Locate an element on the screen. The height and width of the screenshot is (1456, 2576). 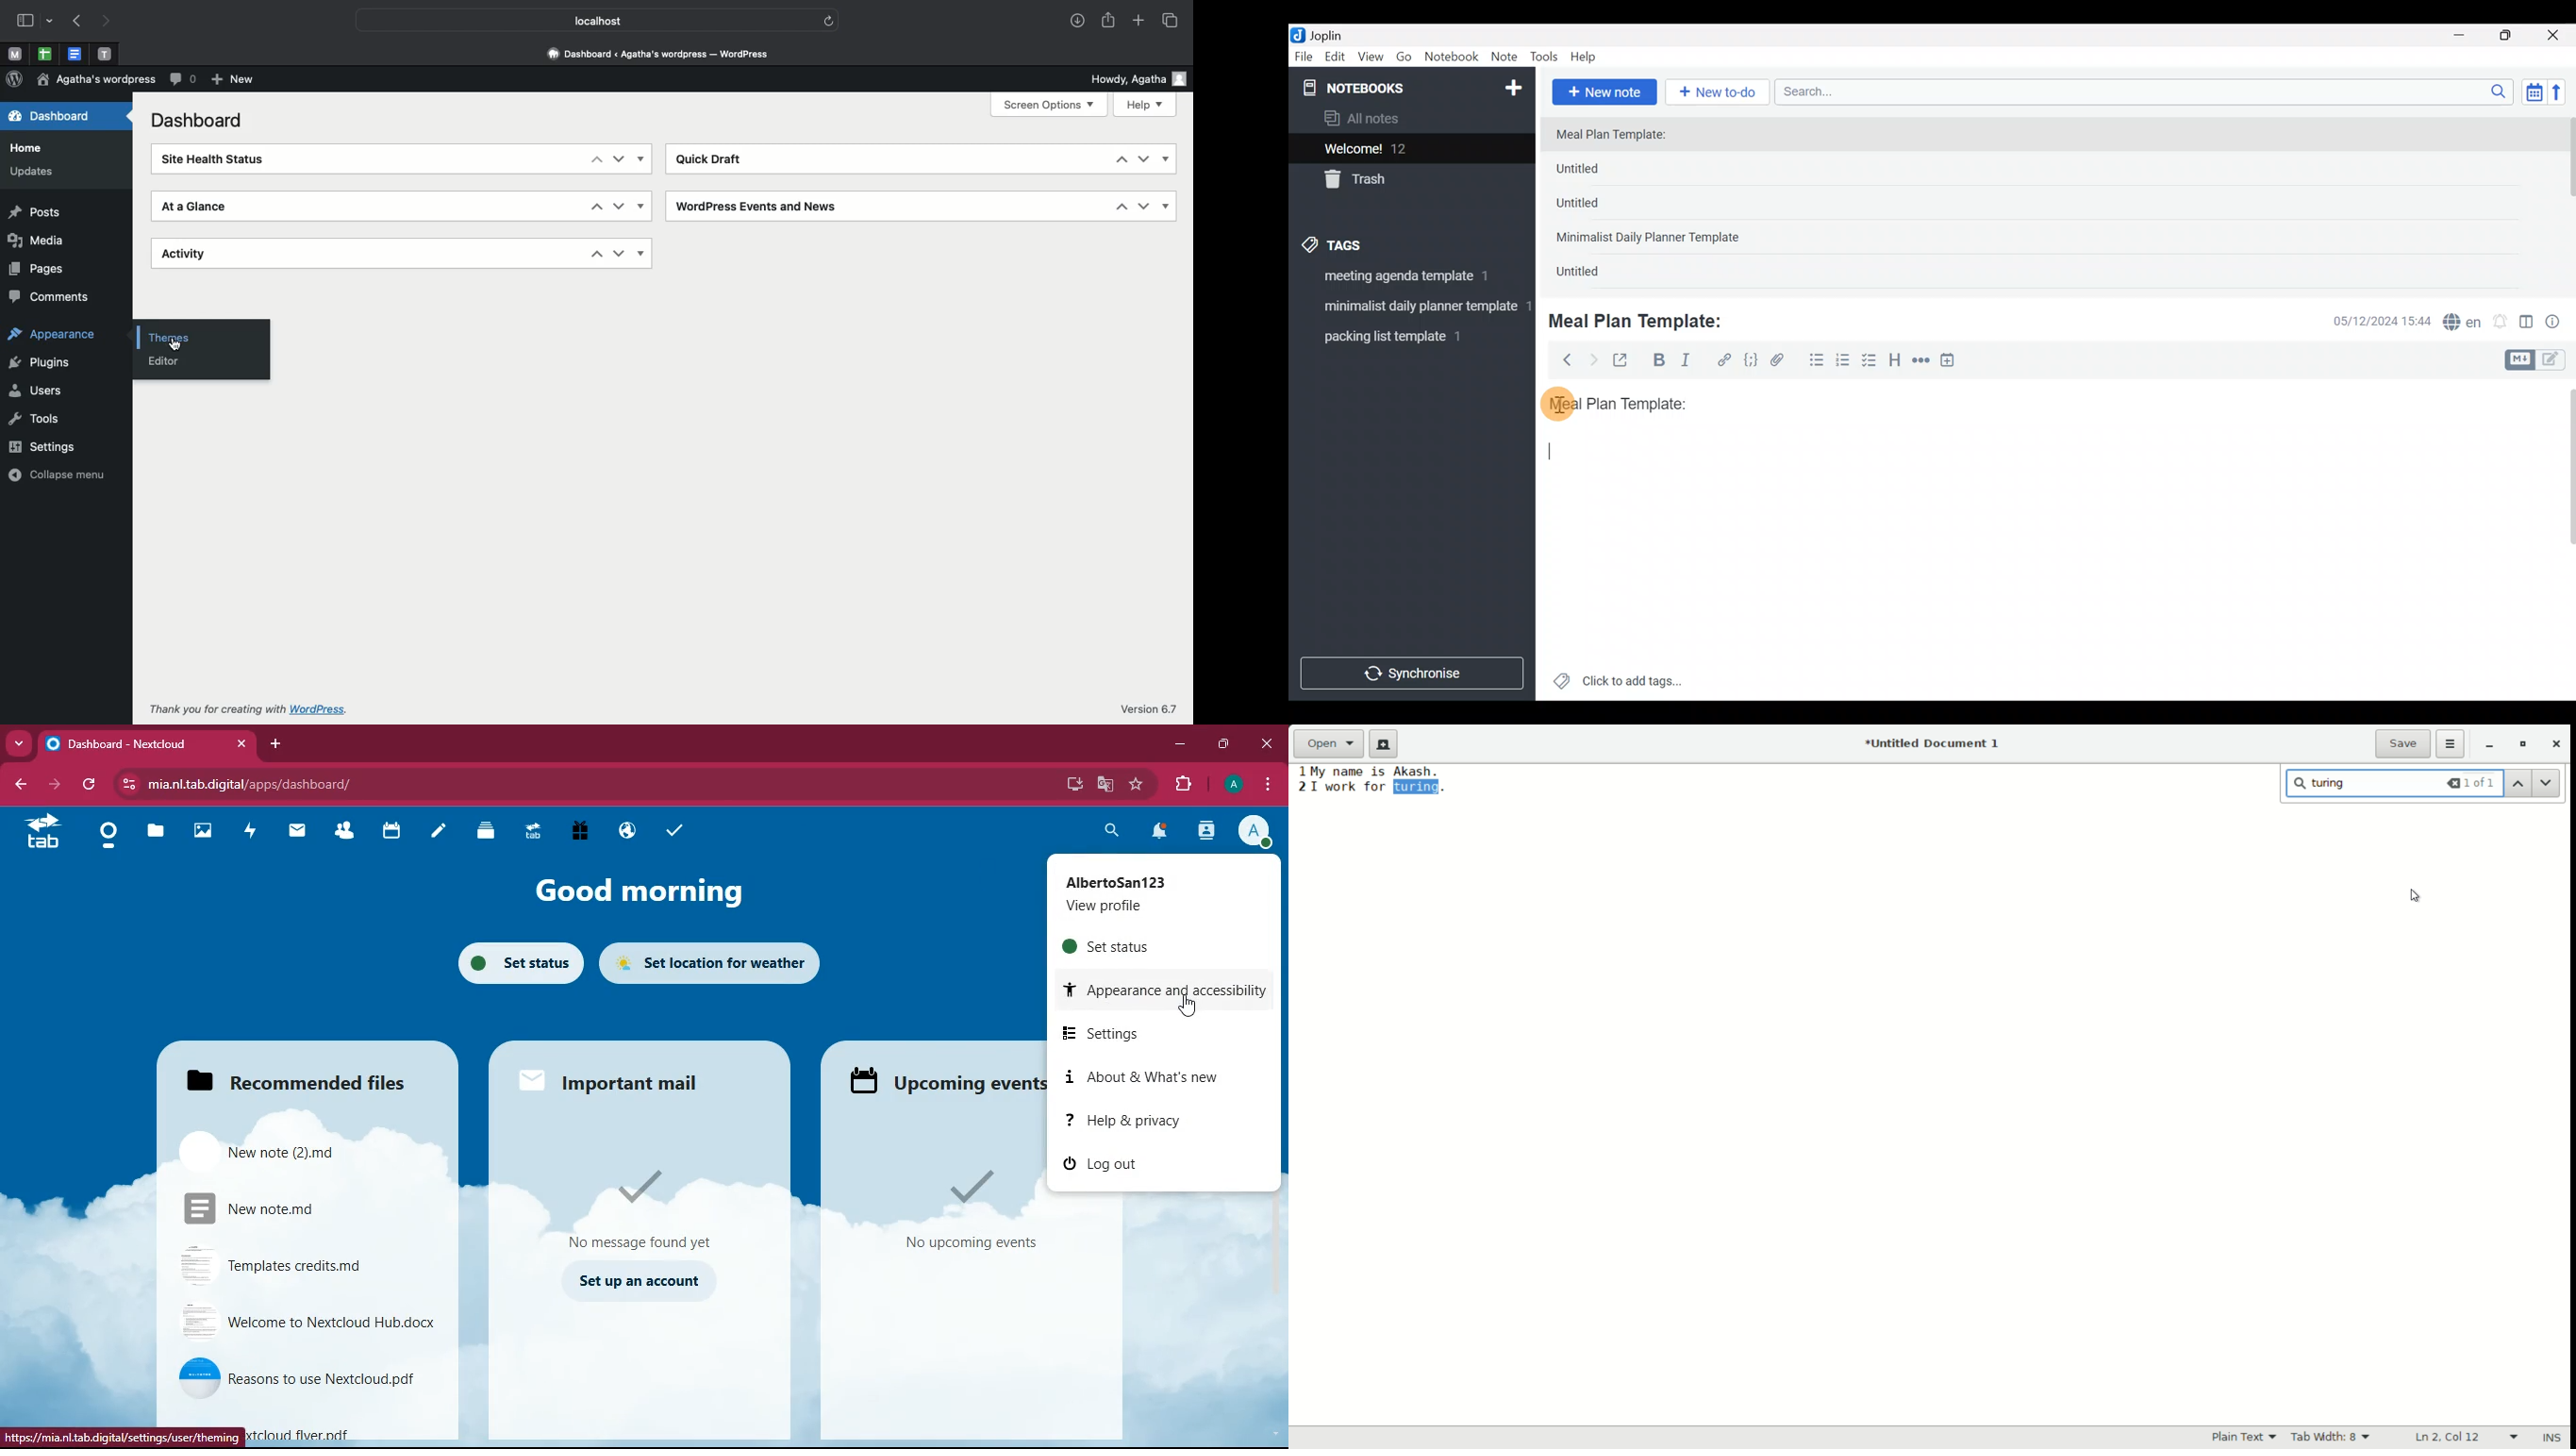
favourite is located at coordinates (1138, 786).